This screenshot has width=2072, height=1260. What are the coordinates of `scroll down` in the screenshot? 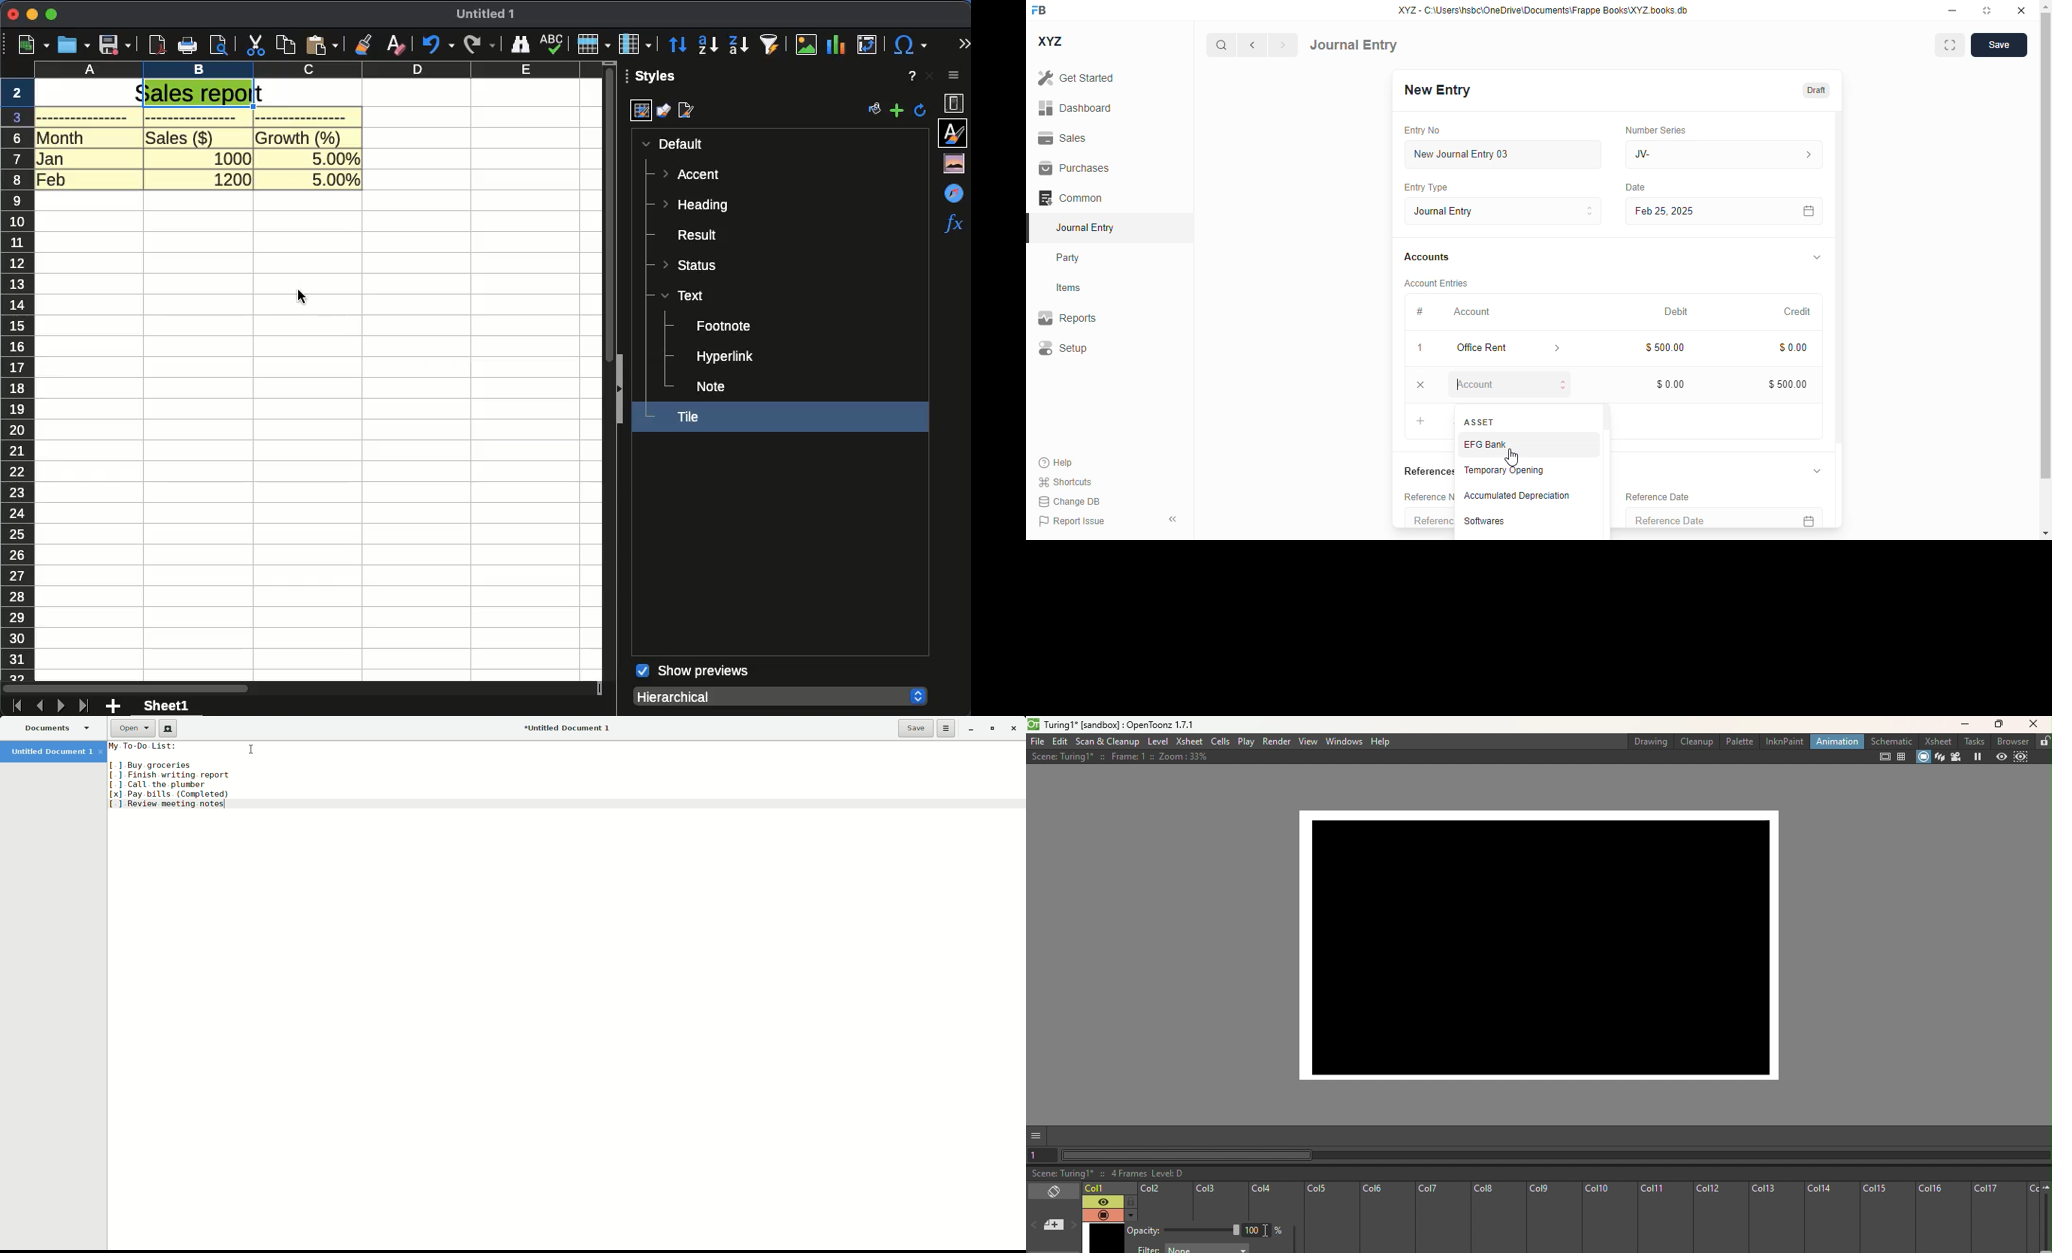 It's located at (2044, 534).